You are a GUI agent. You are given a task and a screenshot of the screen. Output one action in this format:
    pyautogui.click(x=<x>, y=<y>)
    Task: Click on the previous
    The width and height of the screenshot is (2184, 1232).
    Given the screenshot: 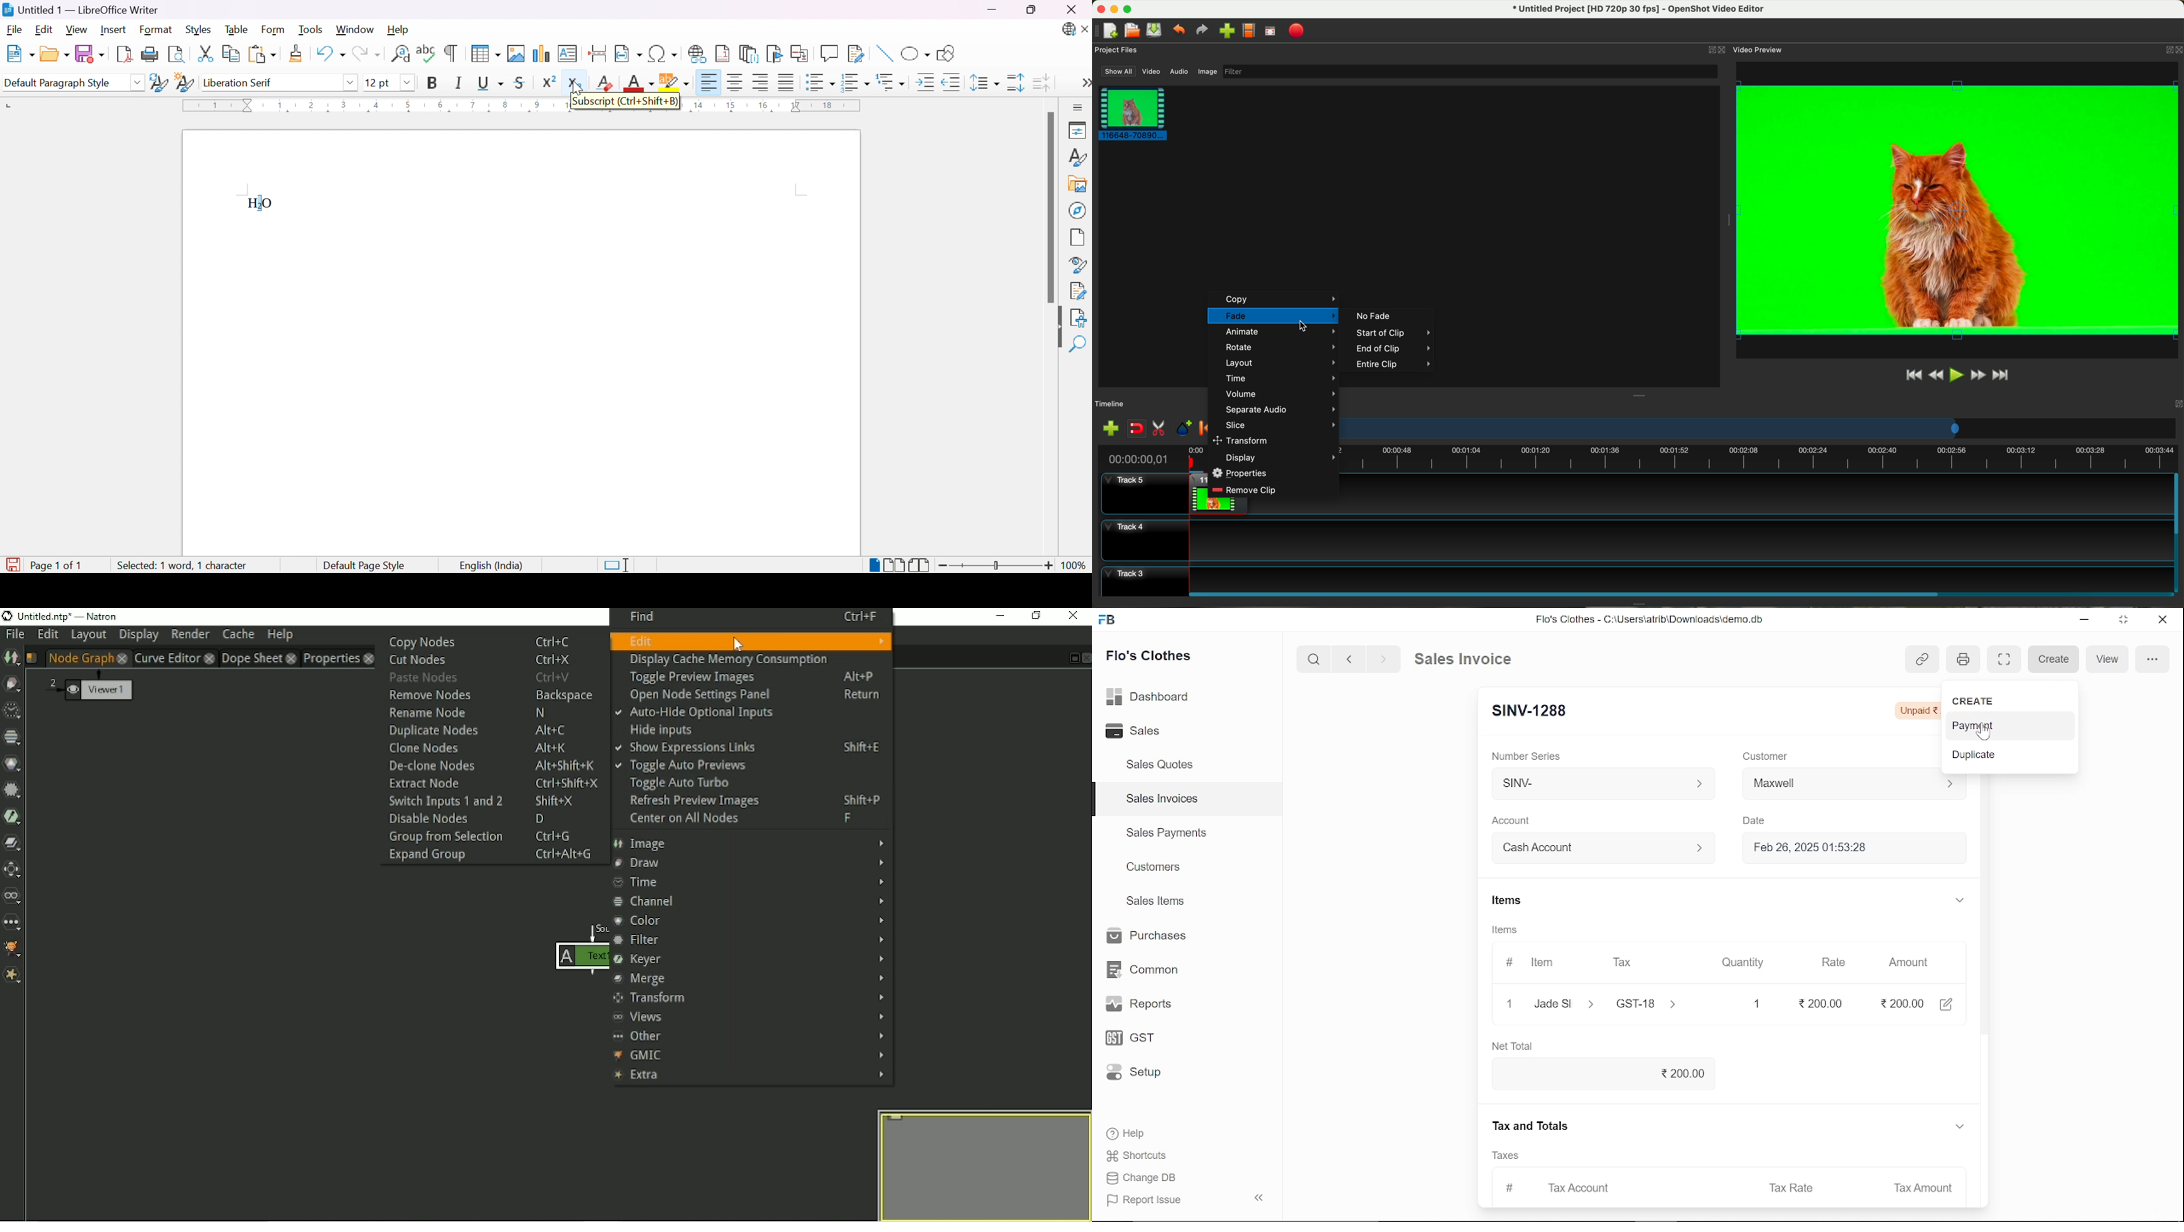 What is the action you would take?
    pyautogui.click(x=1350, y=658)
    